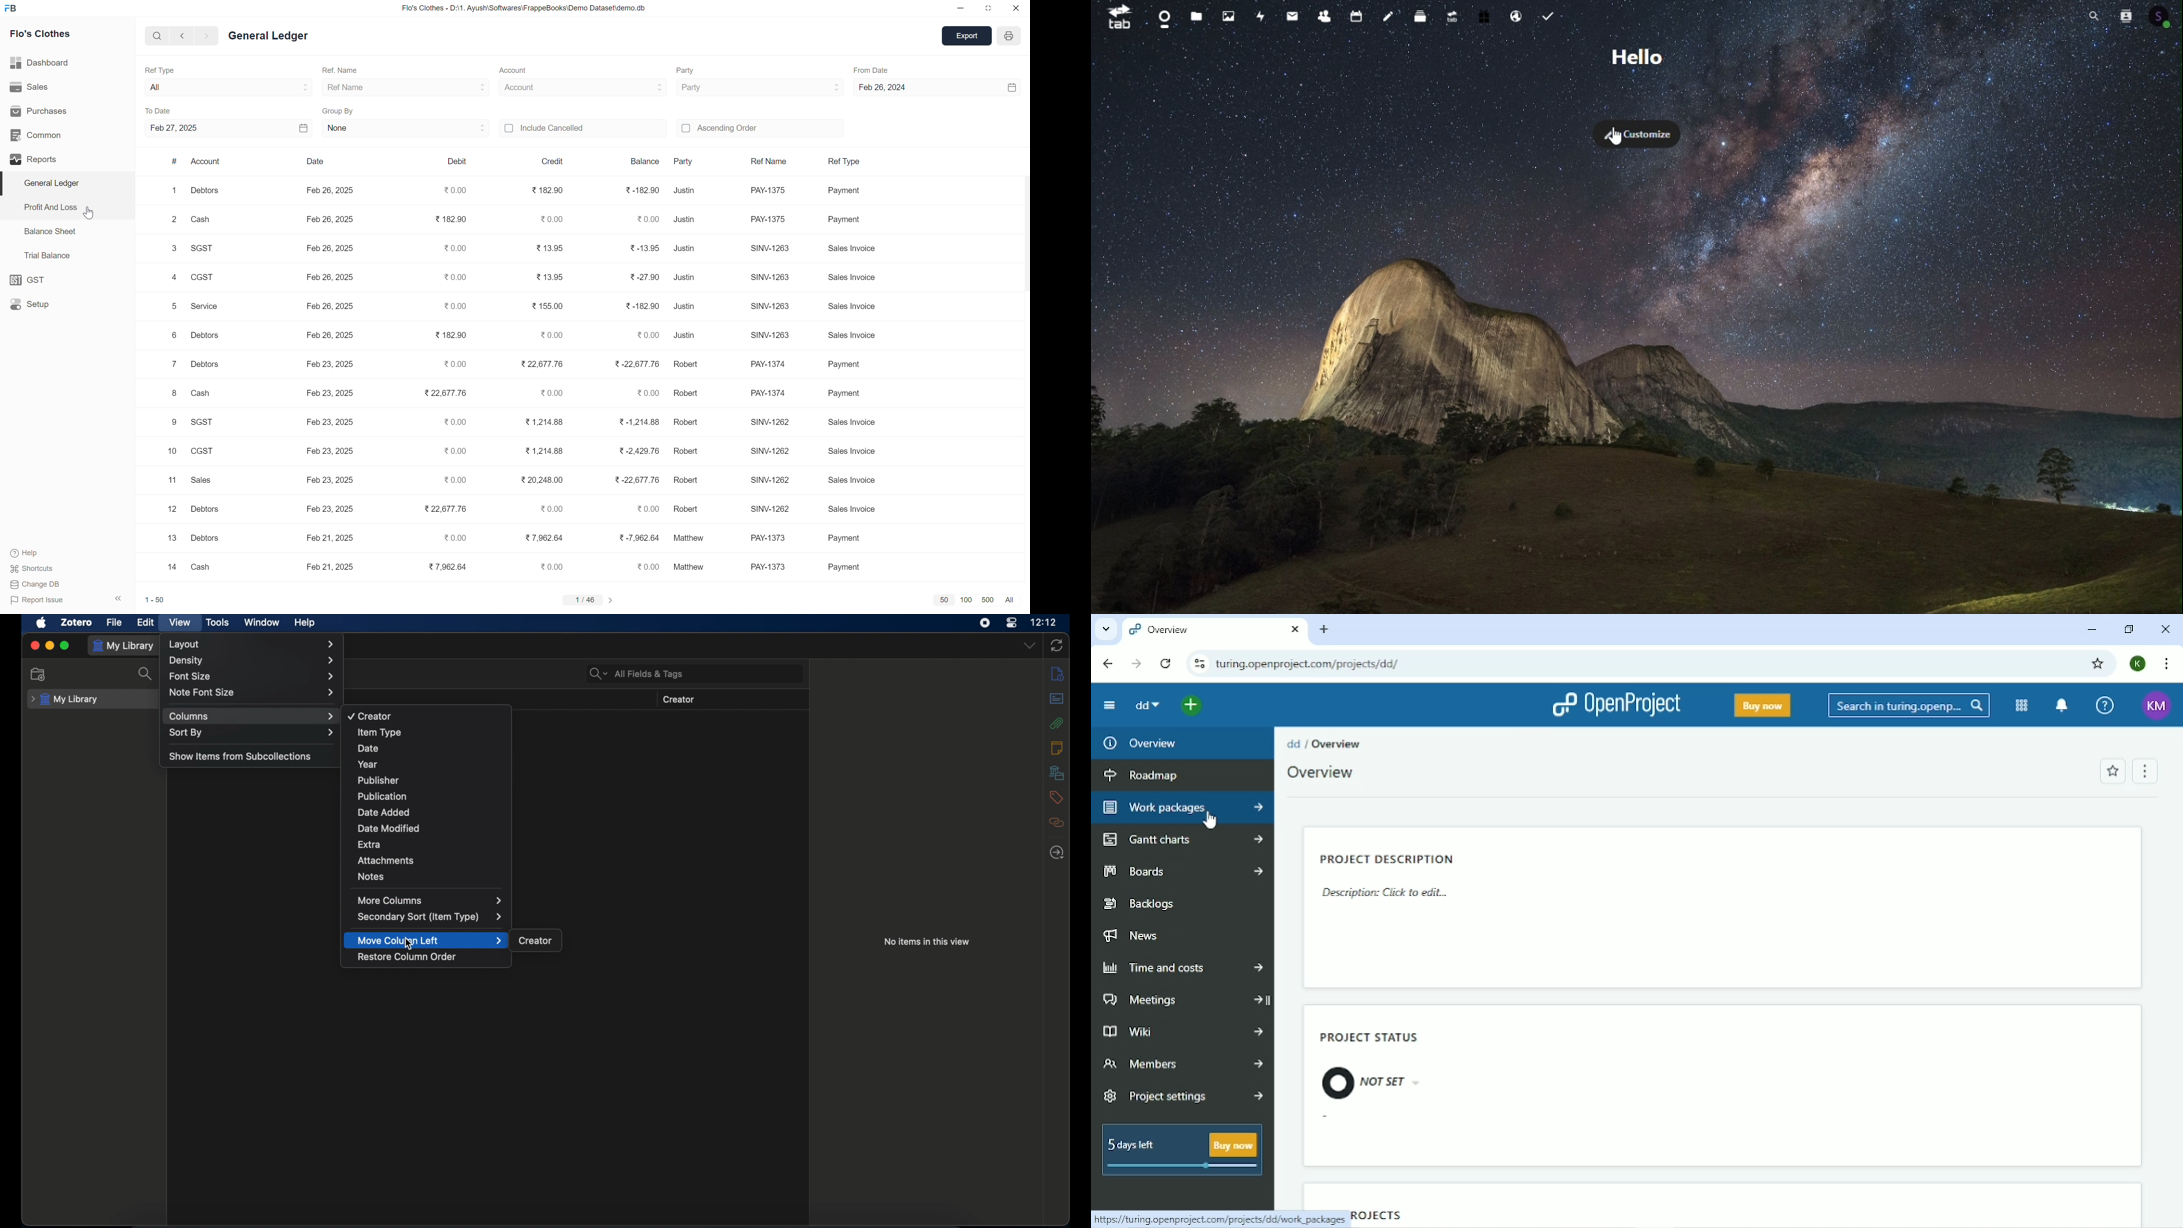 This screenshot has height=1232, width=2184. I want to click on Feb 23, 2025, so click(329, 452).